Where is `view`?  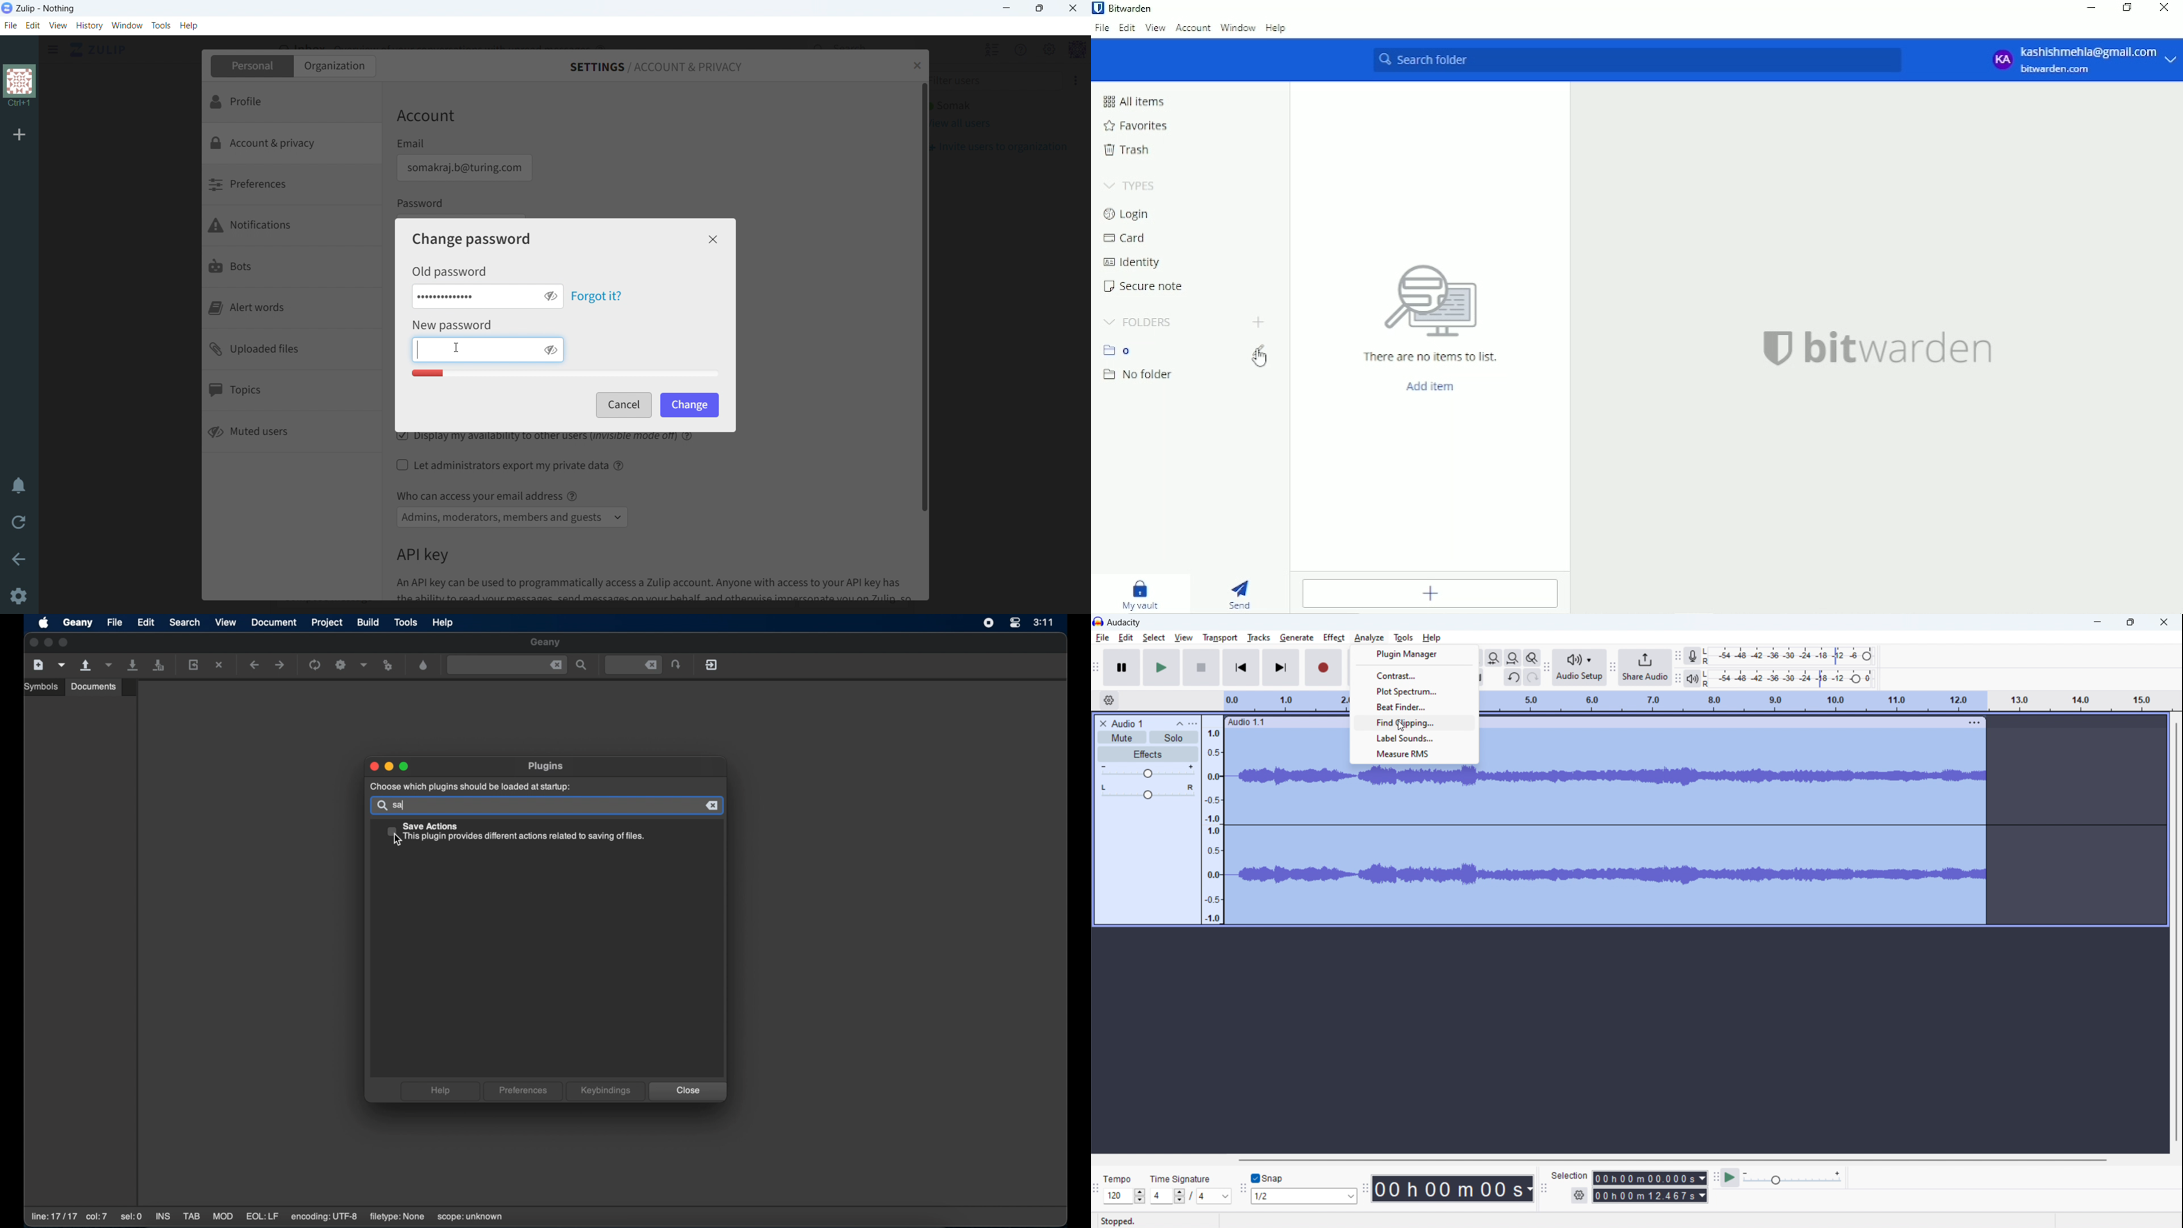 view is located at coordinates (226, 622).